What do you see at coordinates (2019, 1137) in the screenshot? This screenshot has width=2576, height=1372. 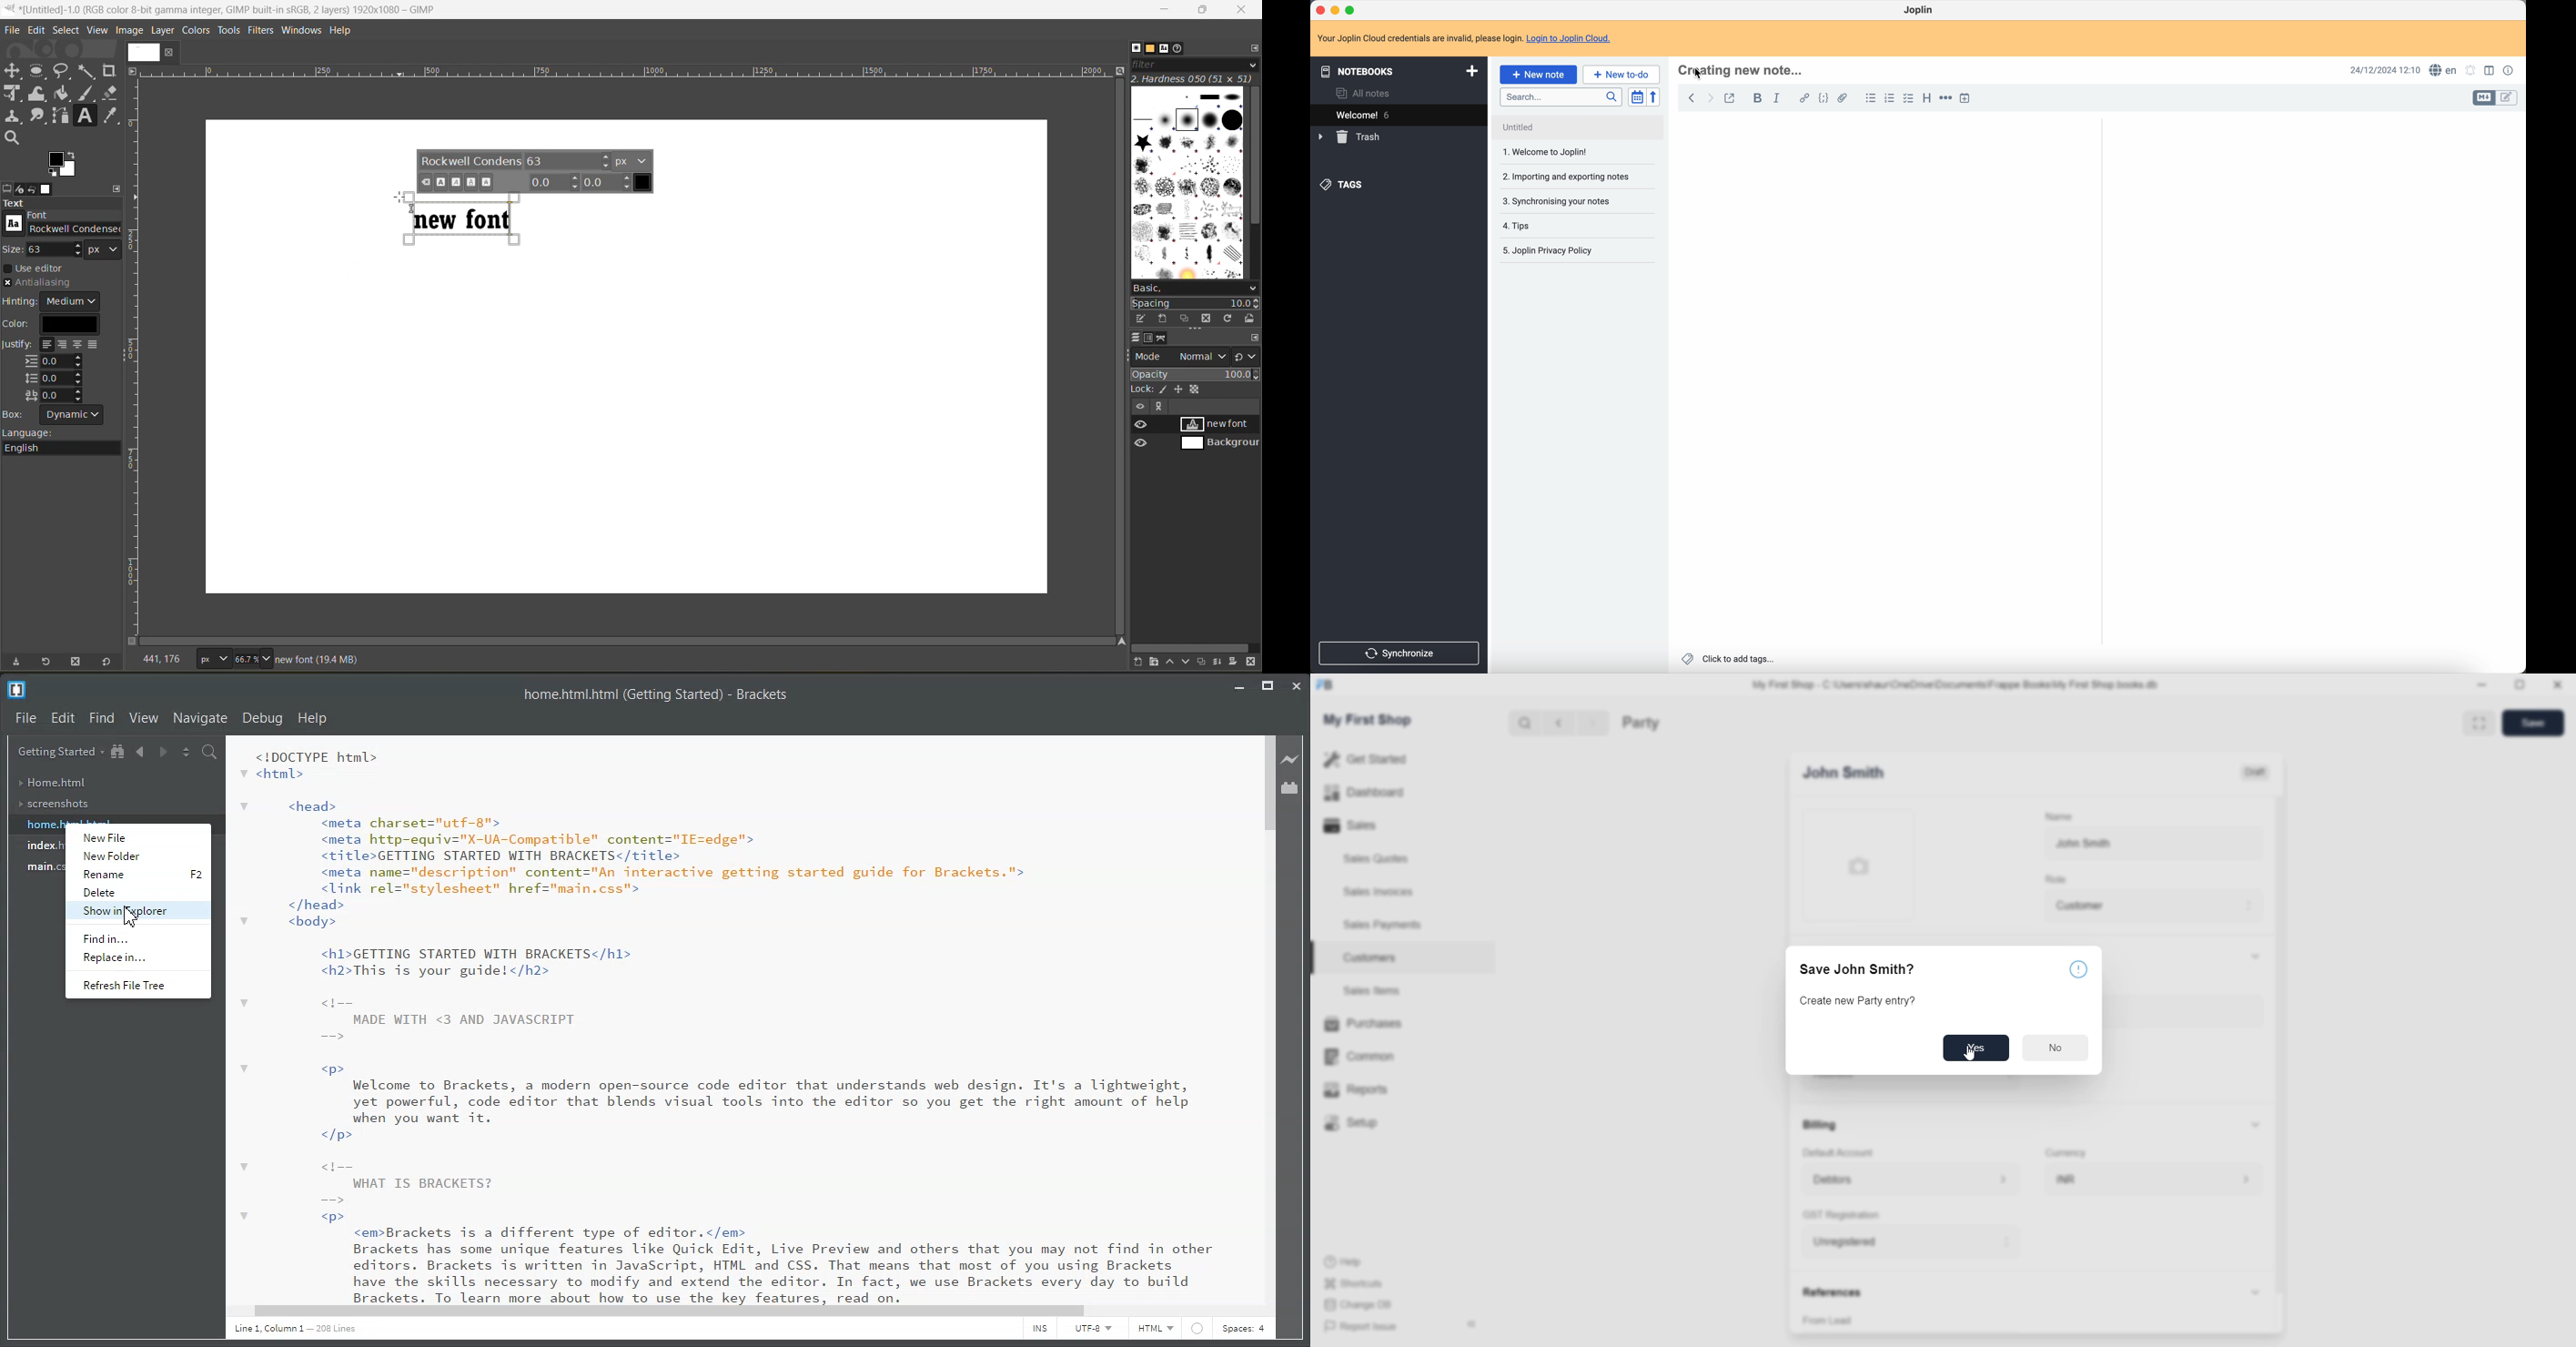 I see `cursor` at bounding box center [2019, 1137].